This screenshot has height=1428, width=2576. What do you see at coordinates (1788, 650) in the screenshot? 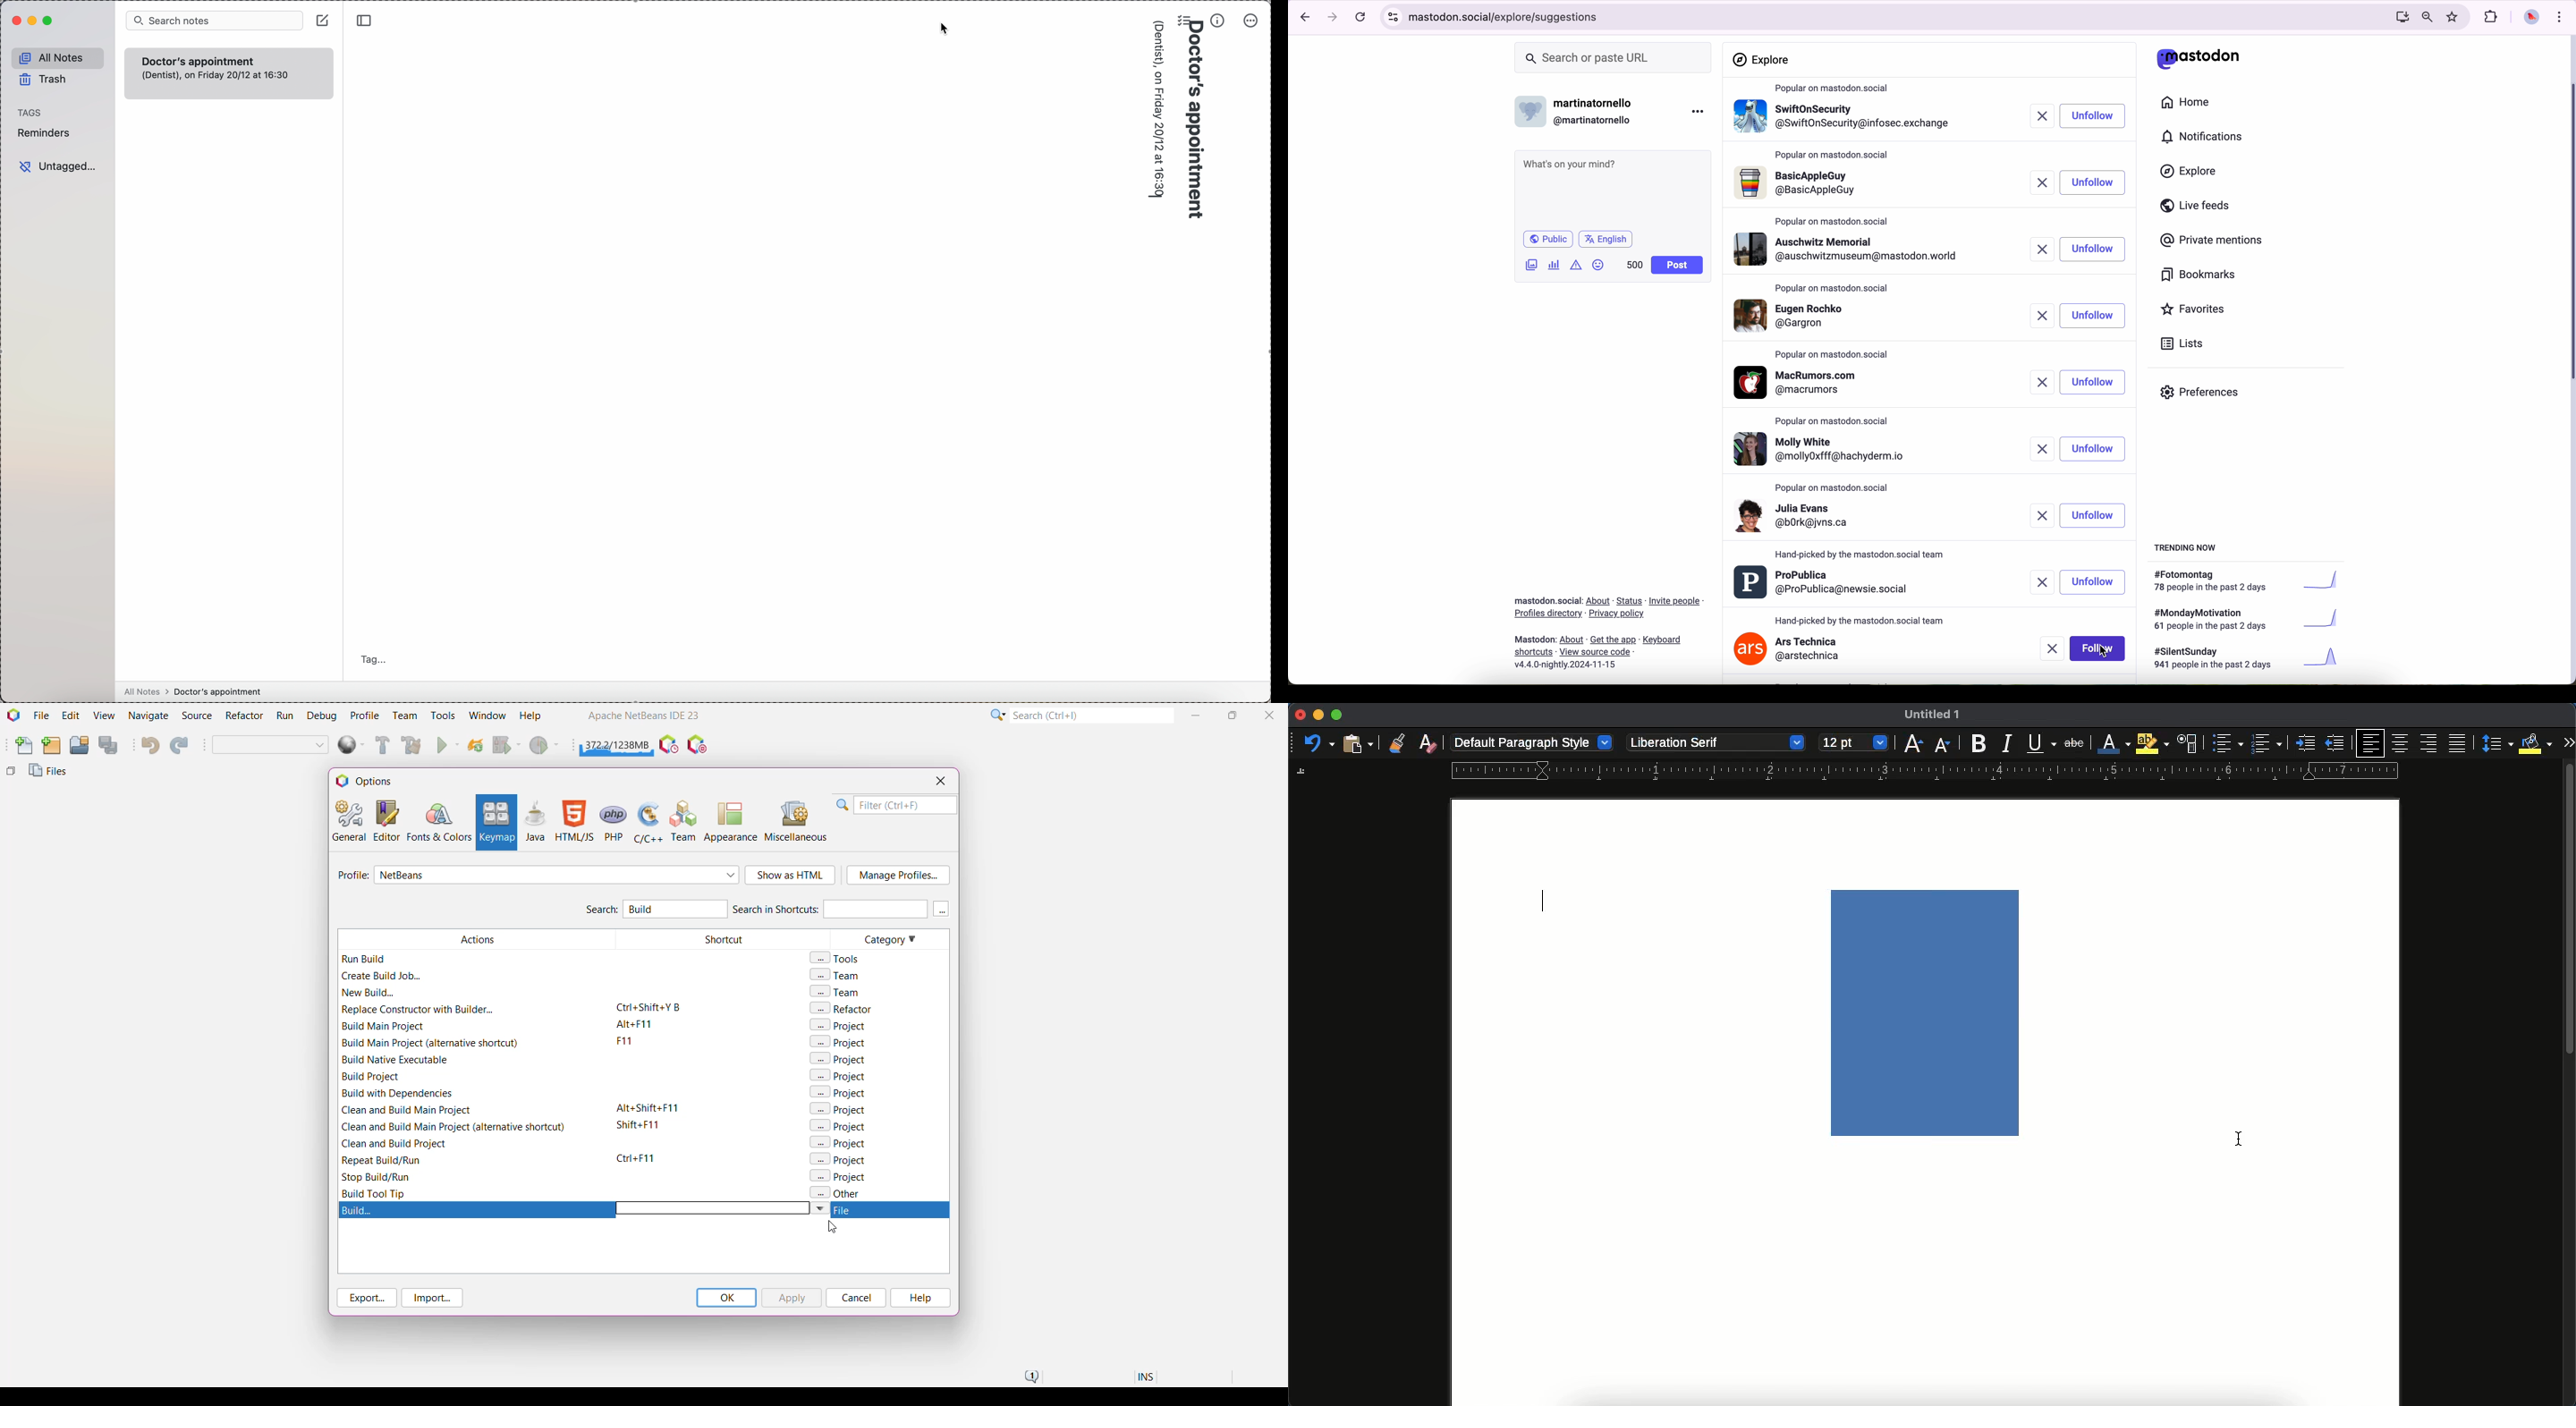
I see `ars technica profile` at bounding box center [1788, 650].